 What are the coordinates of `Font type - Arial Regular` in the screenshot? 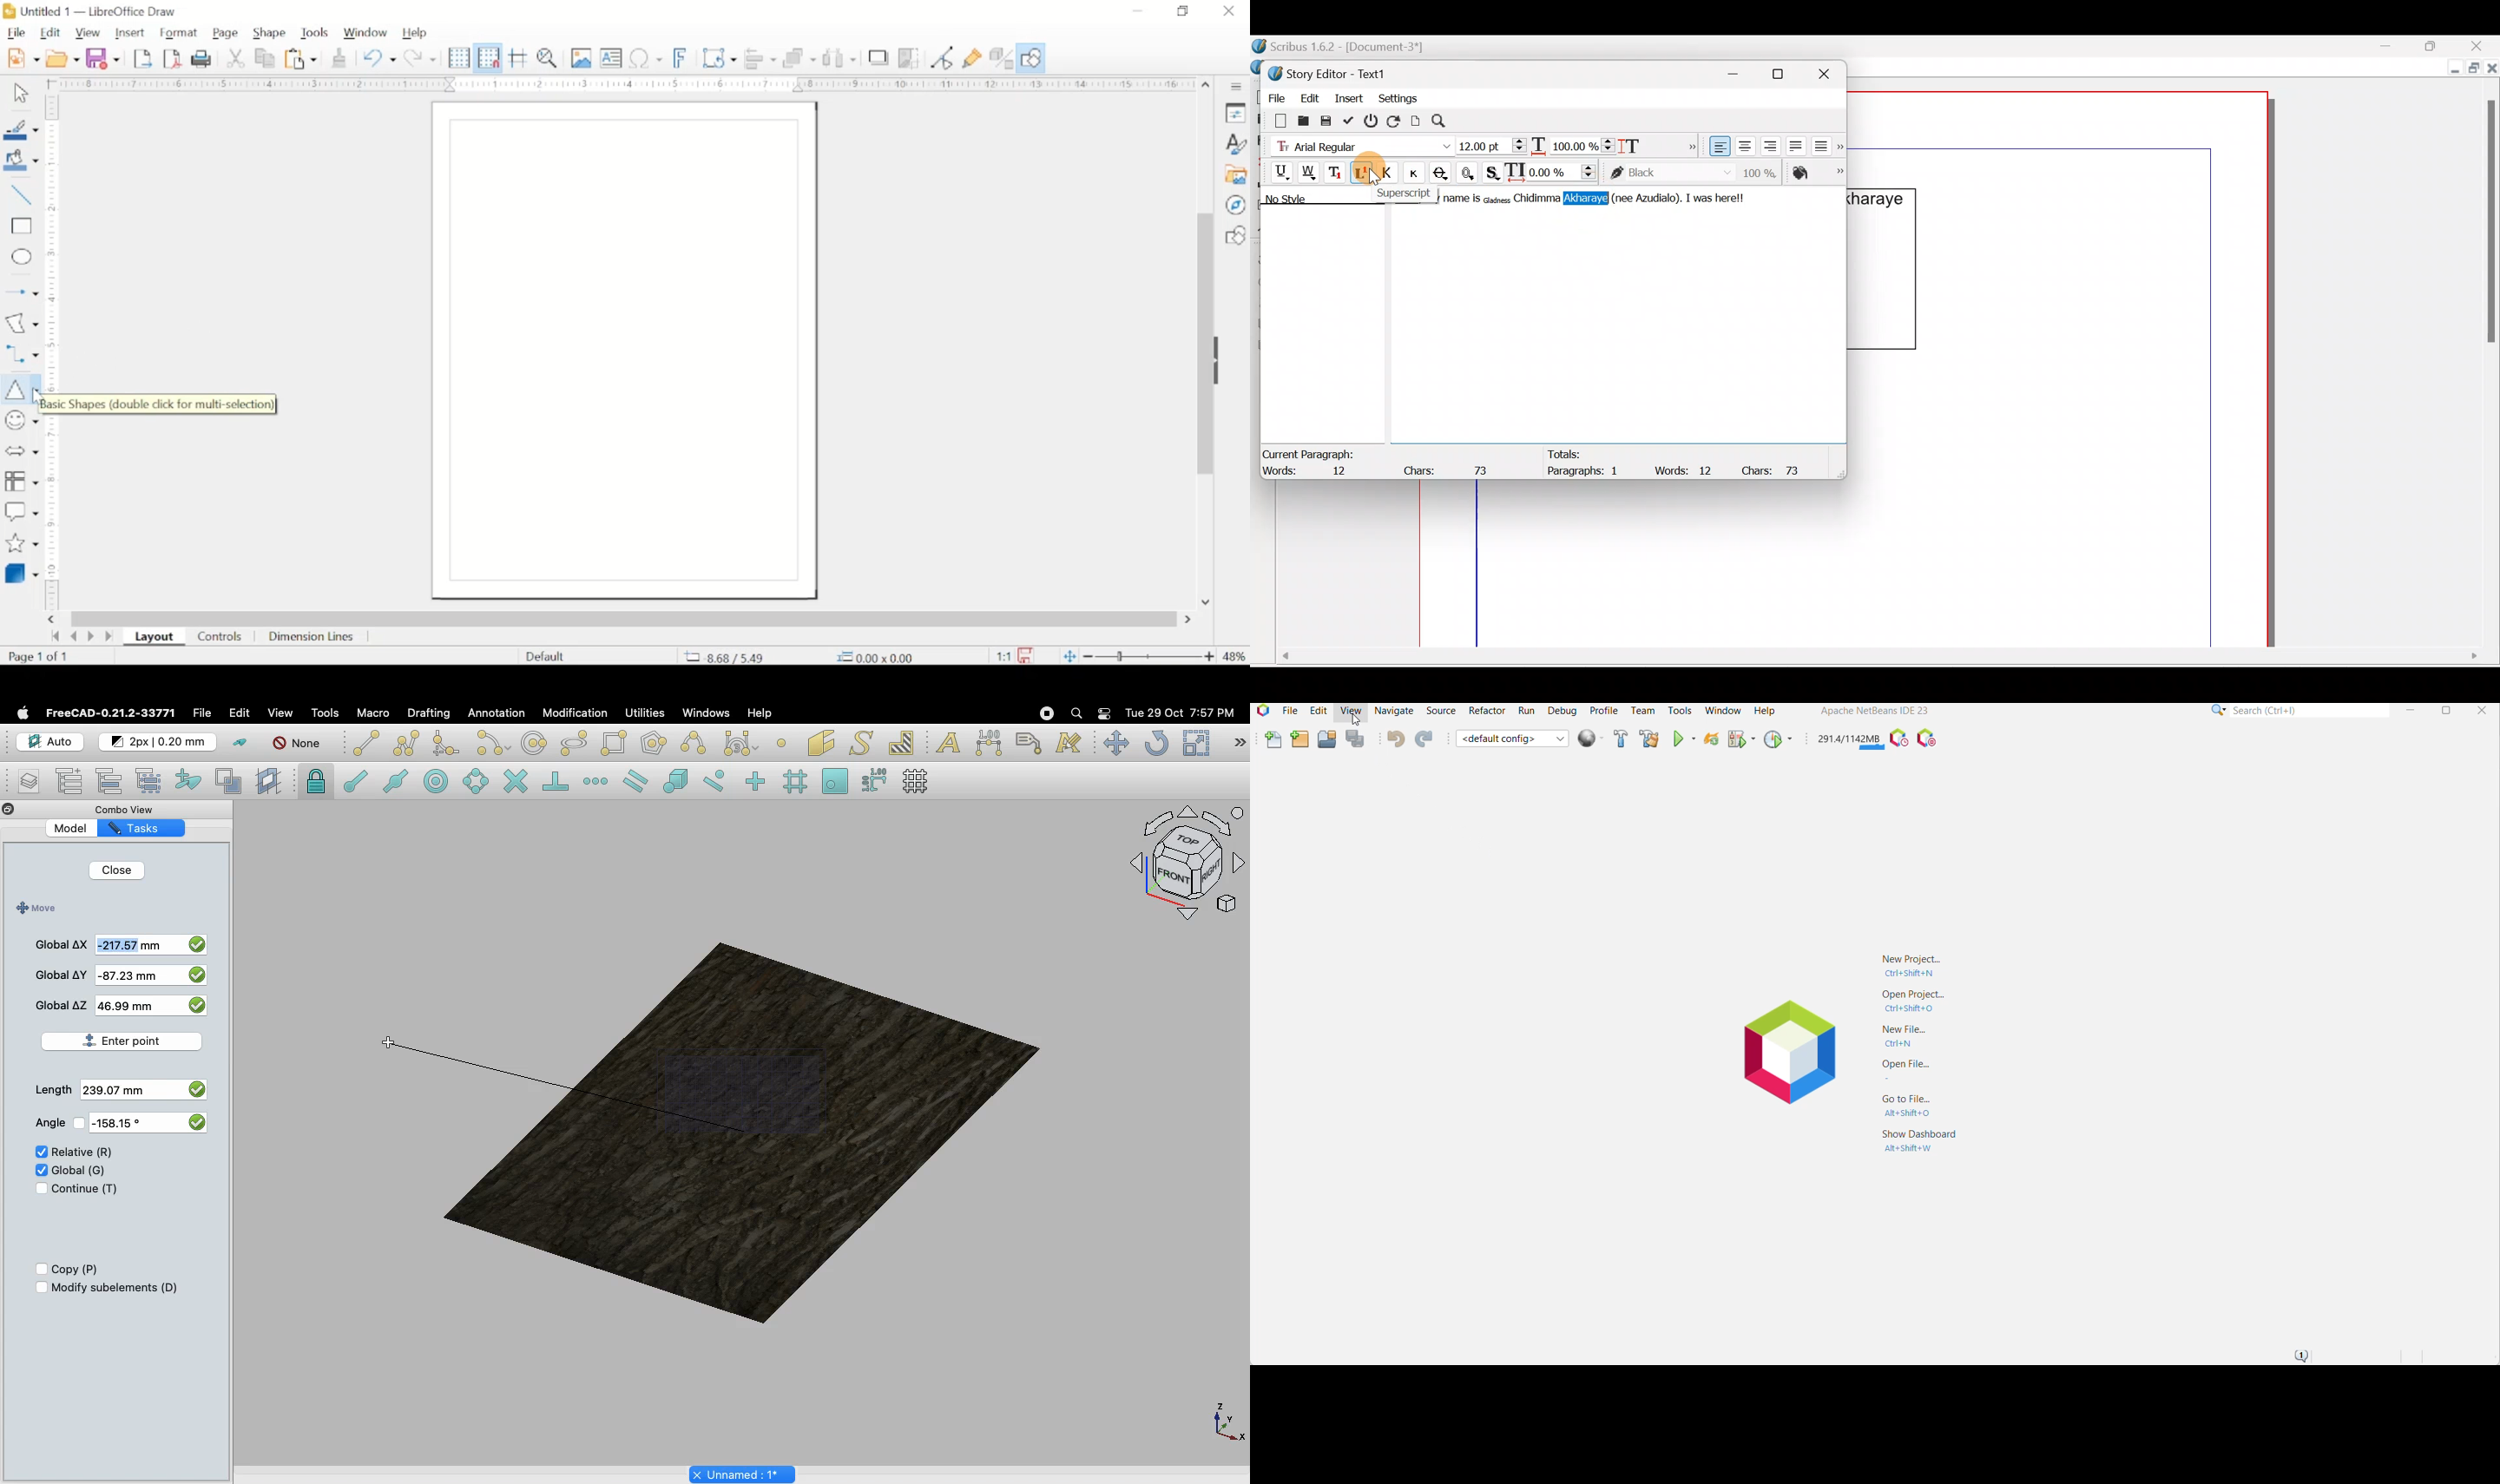 It's located at (1358, 144).